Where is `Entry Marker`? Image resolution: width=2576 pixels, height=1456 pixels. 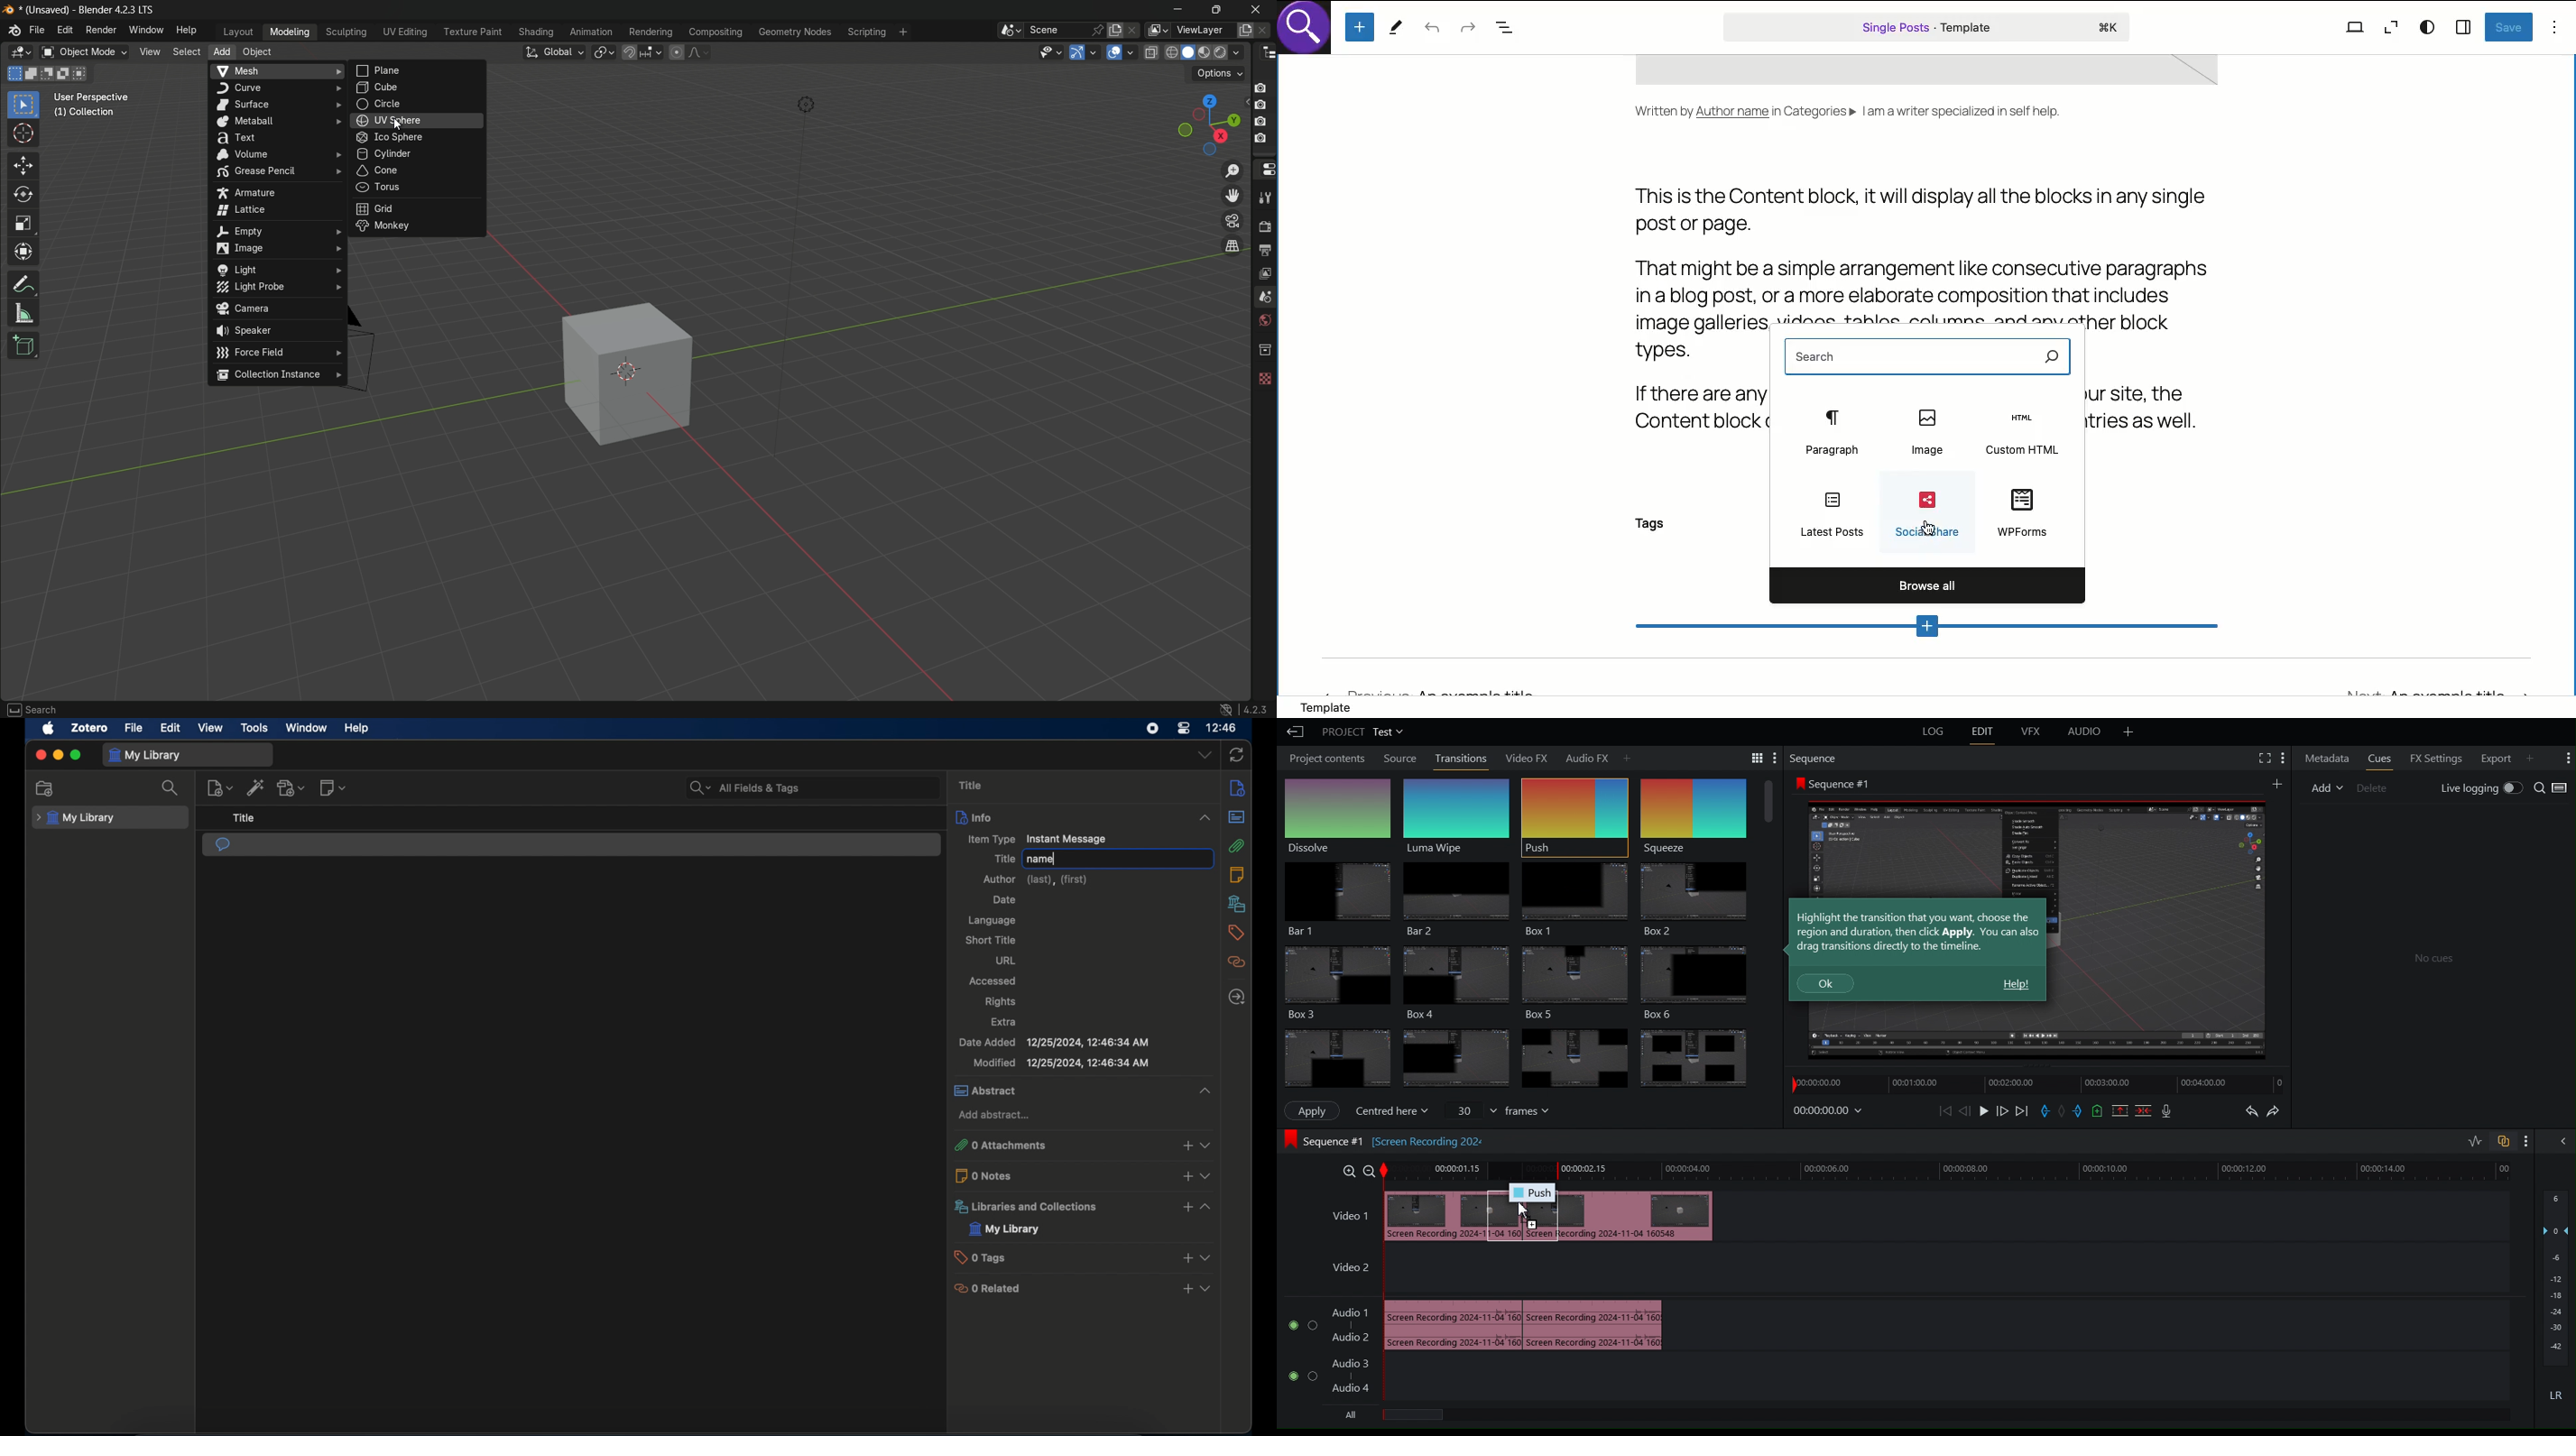
Entry Marker is located at coordinates (2046, 1112).